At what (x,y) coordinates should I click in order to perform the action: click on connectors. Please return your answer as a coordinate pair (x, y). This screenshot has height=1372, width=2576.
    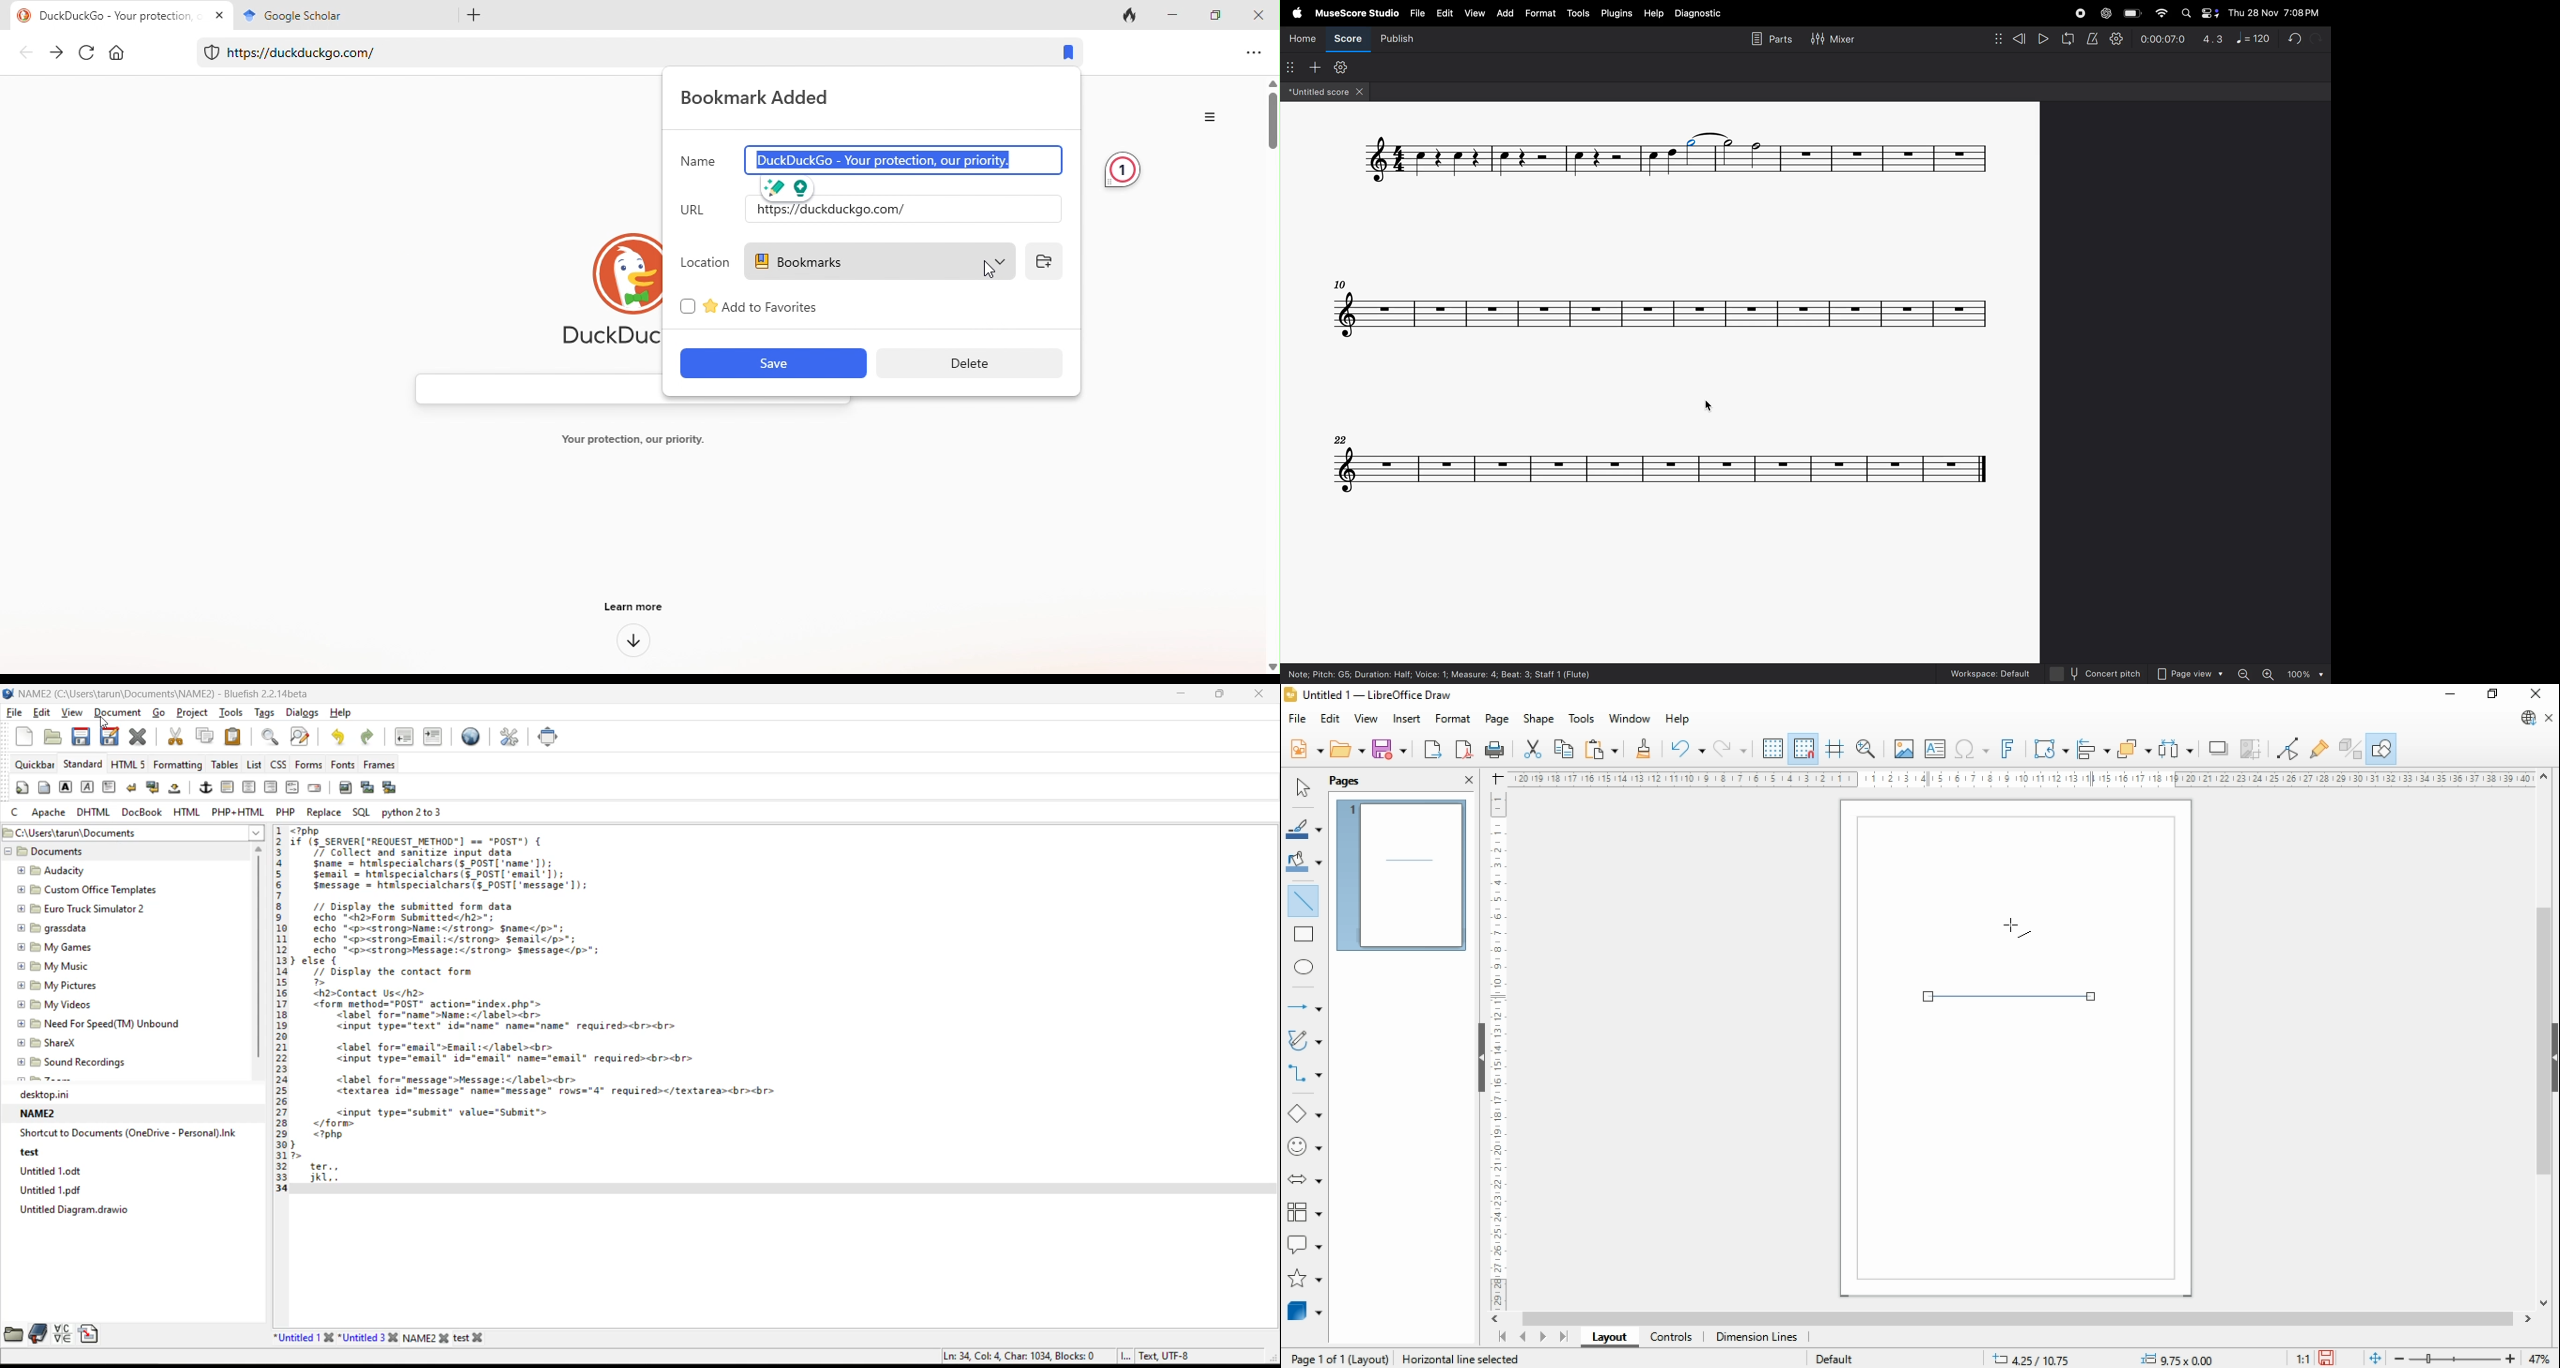
    Looking at the image, I should click on (1304, 1072).